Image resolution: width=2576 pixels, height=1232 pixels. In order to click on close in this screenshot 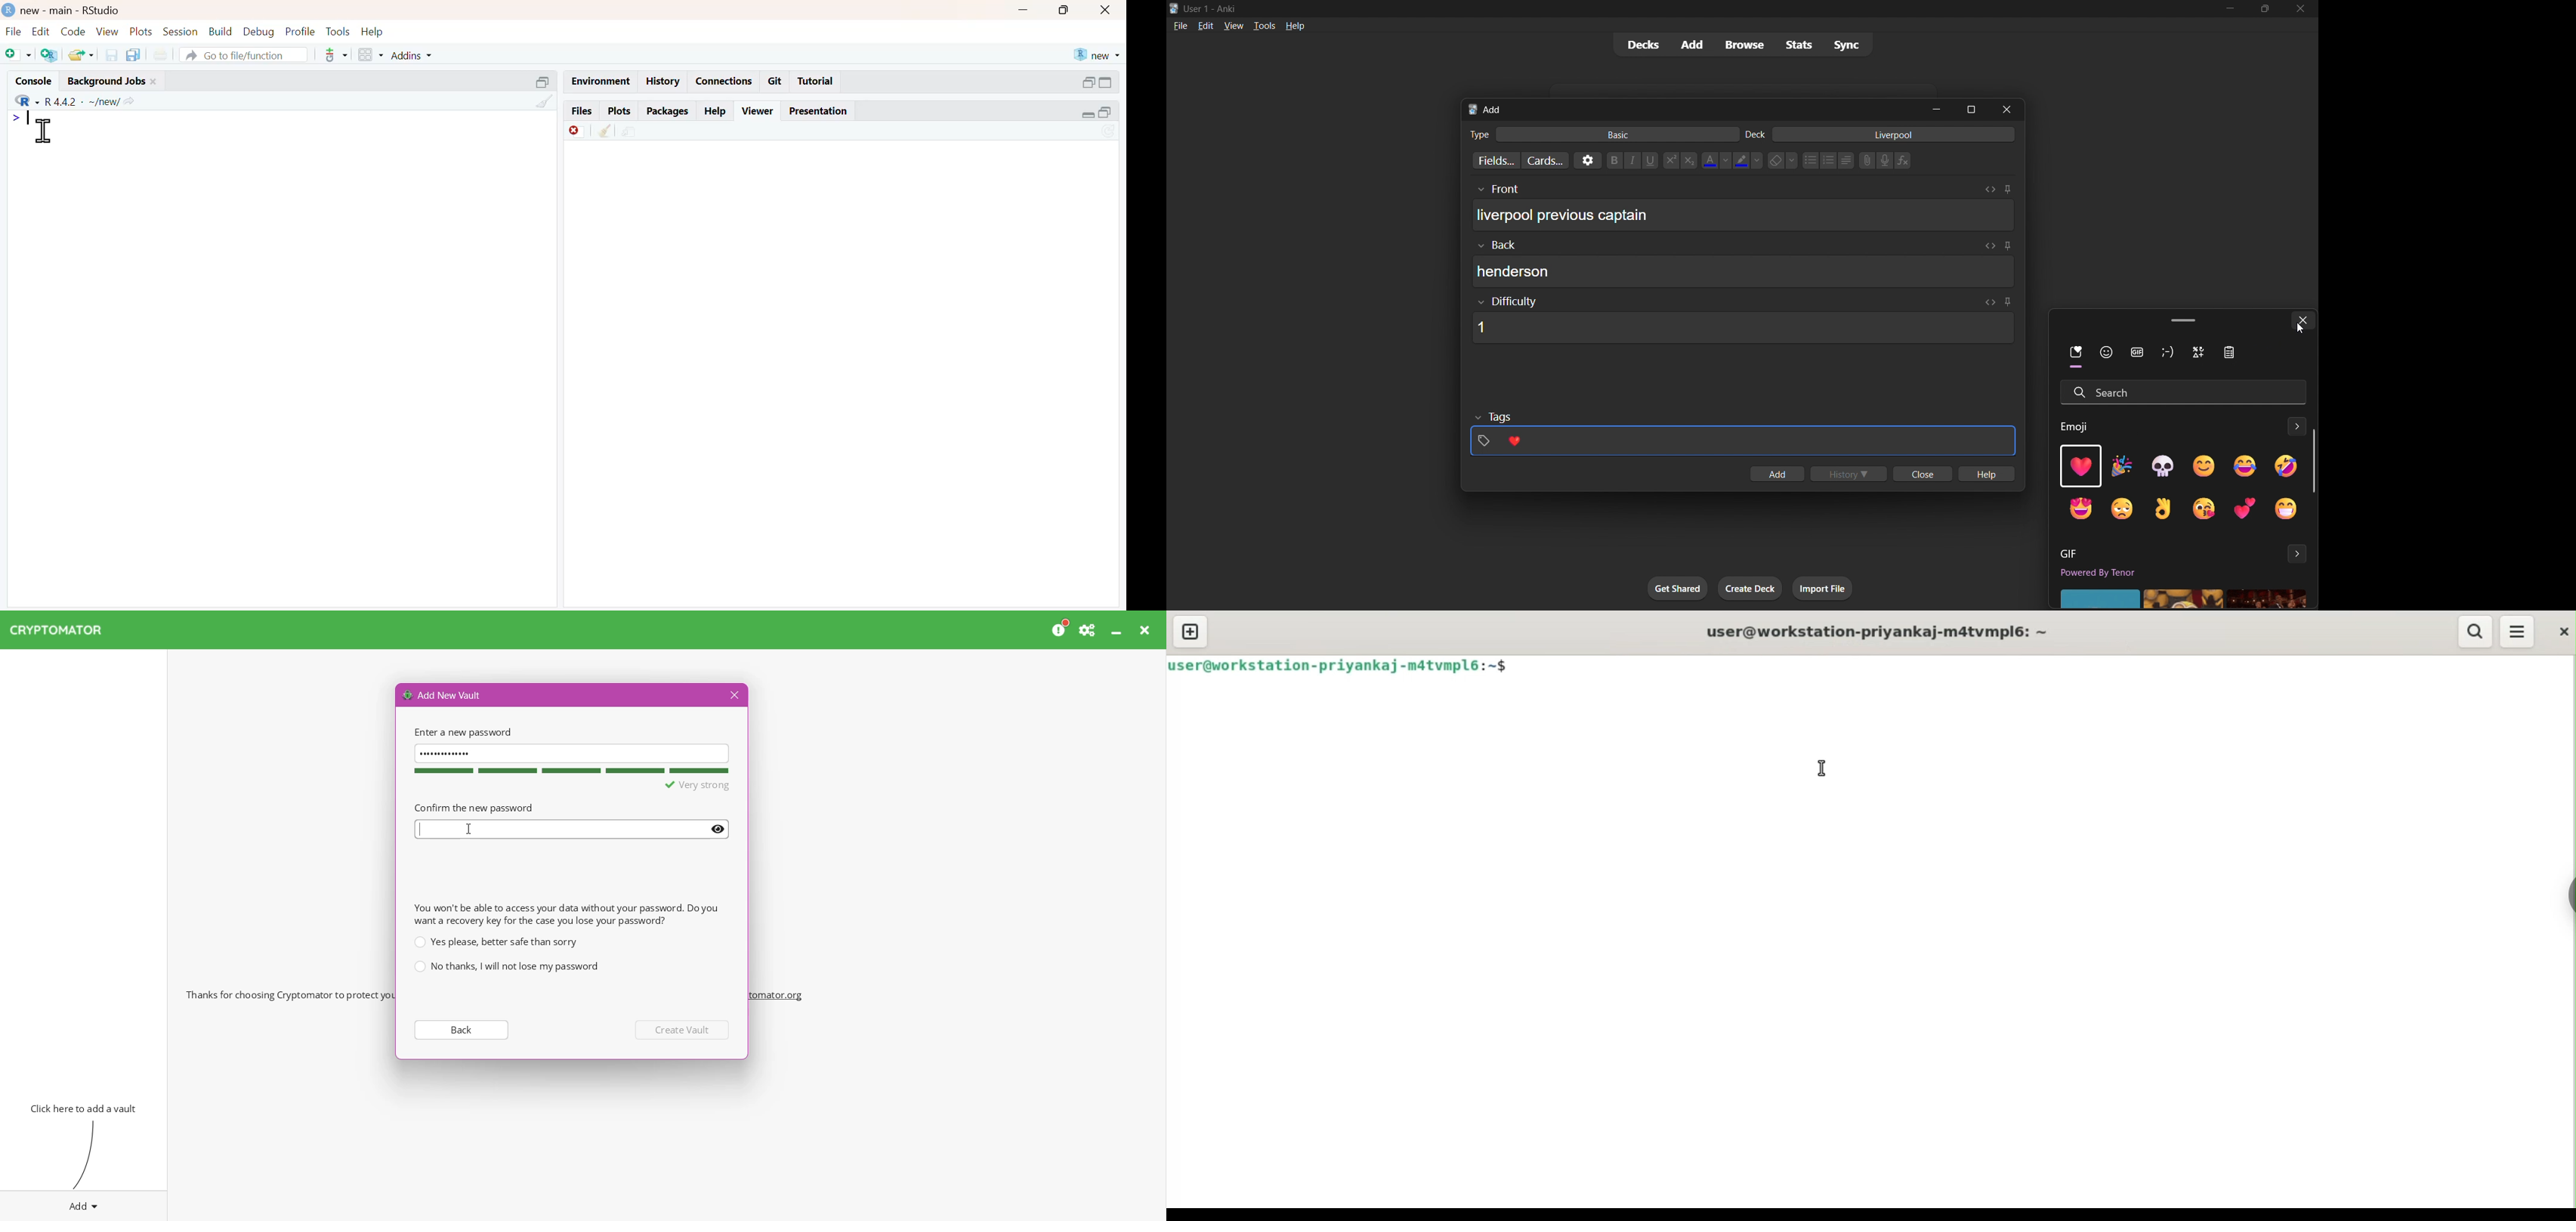, I will do `click(2301, 9)`.